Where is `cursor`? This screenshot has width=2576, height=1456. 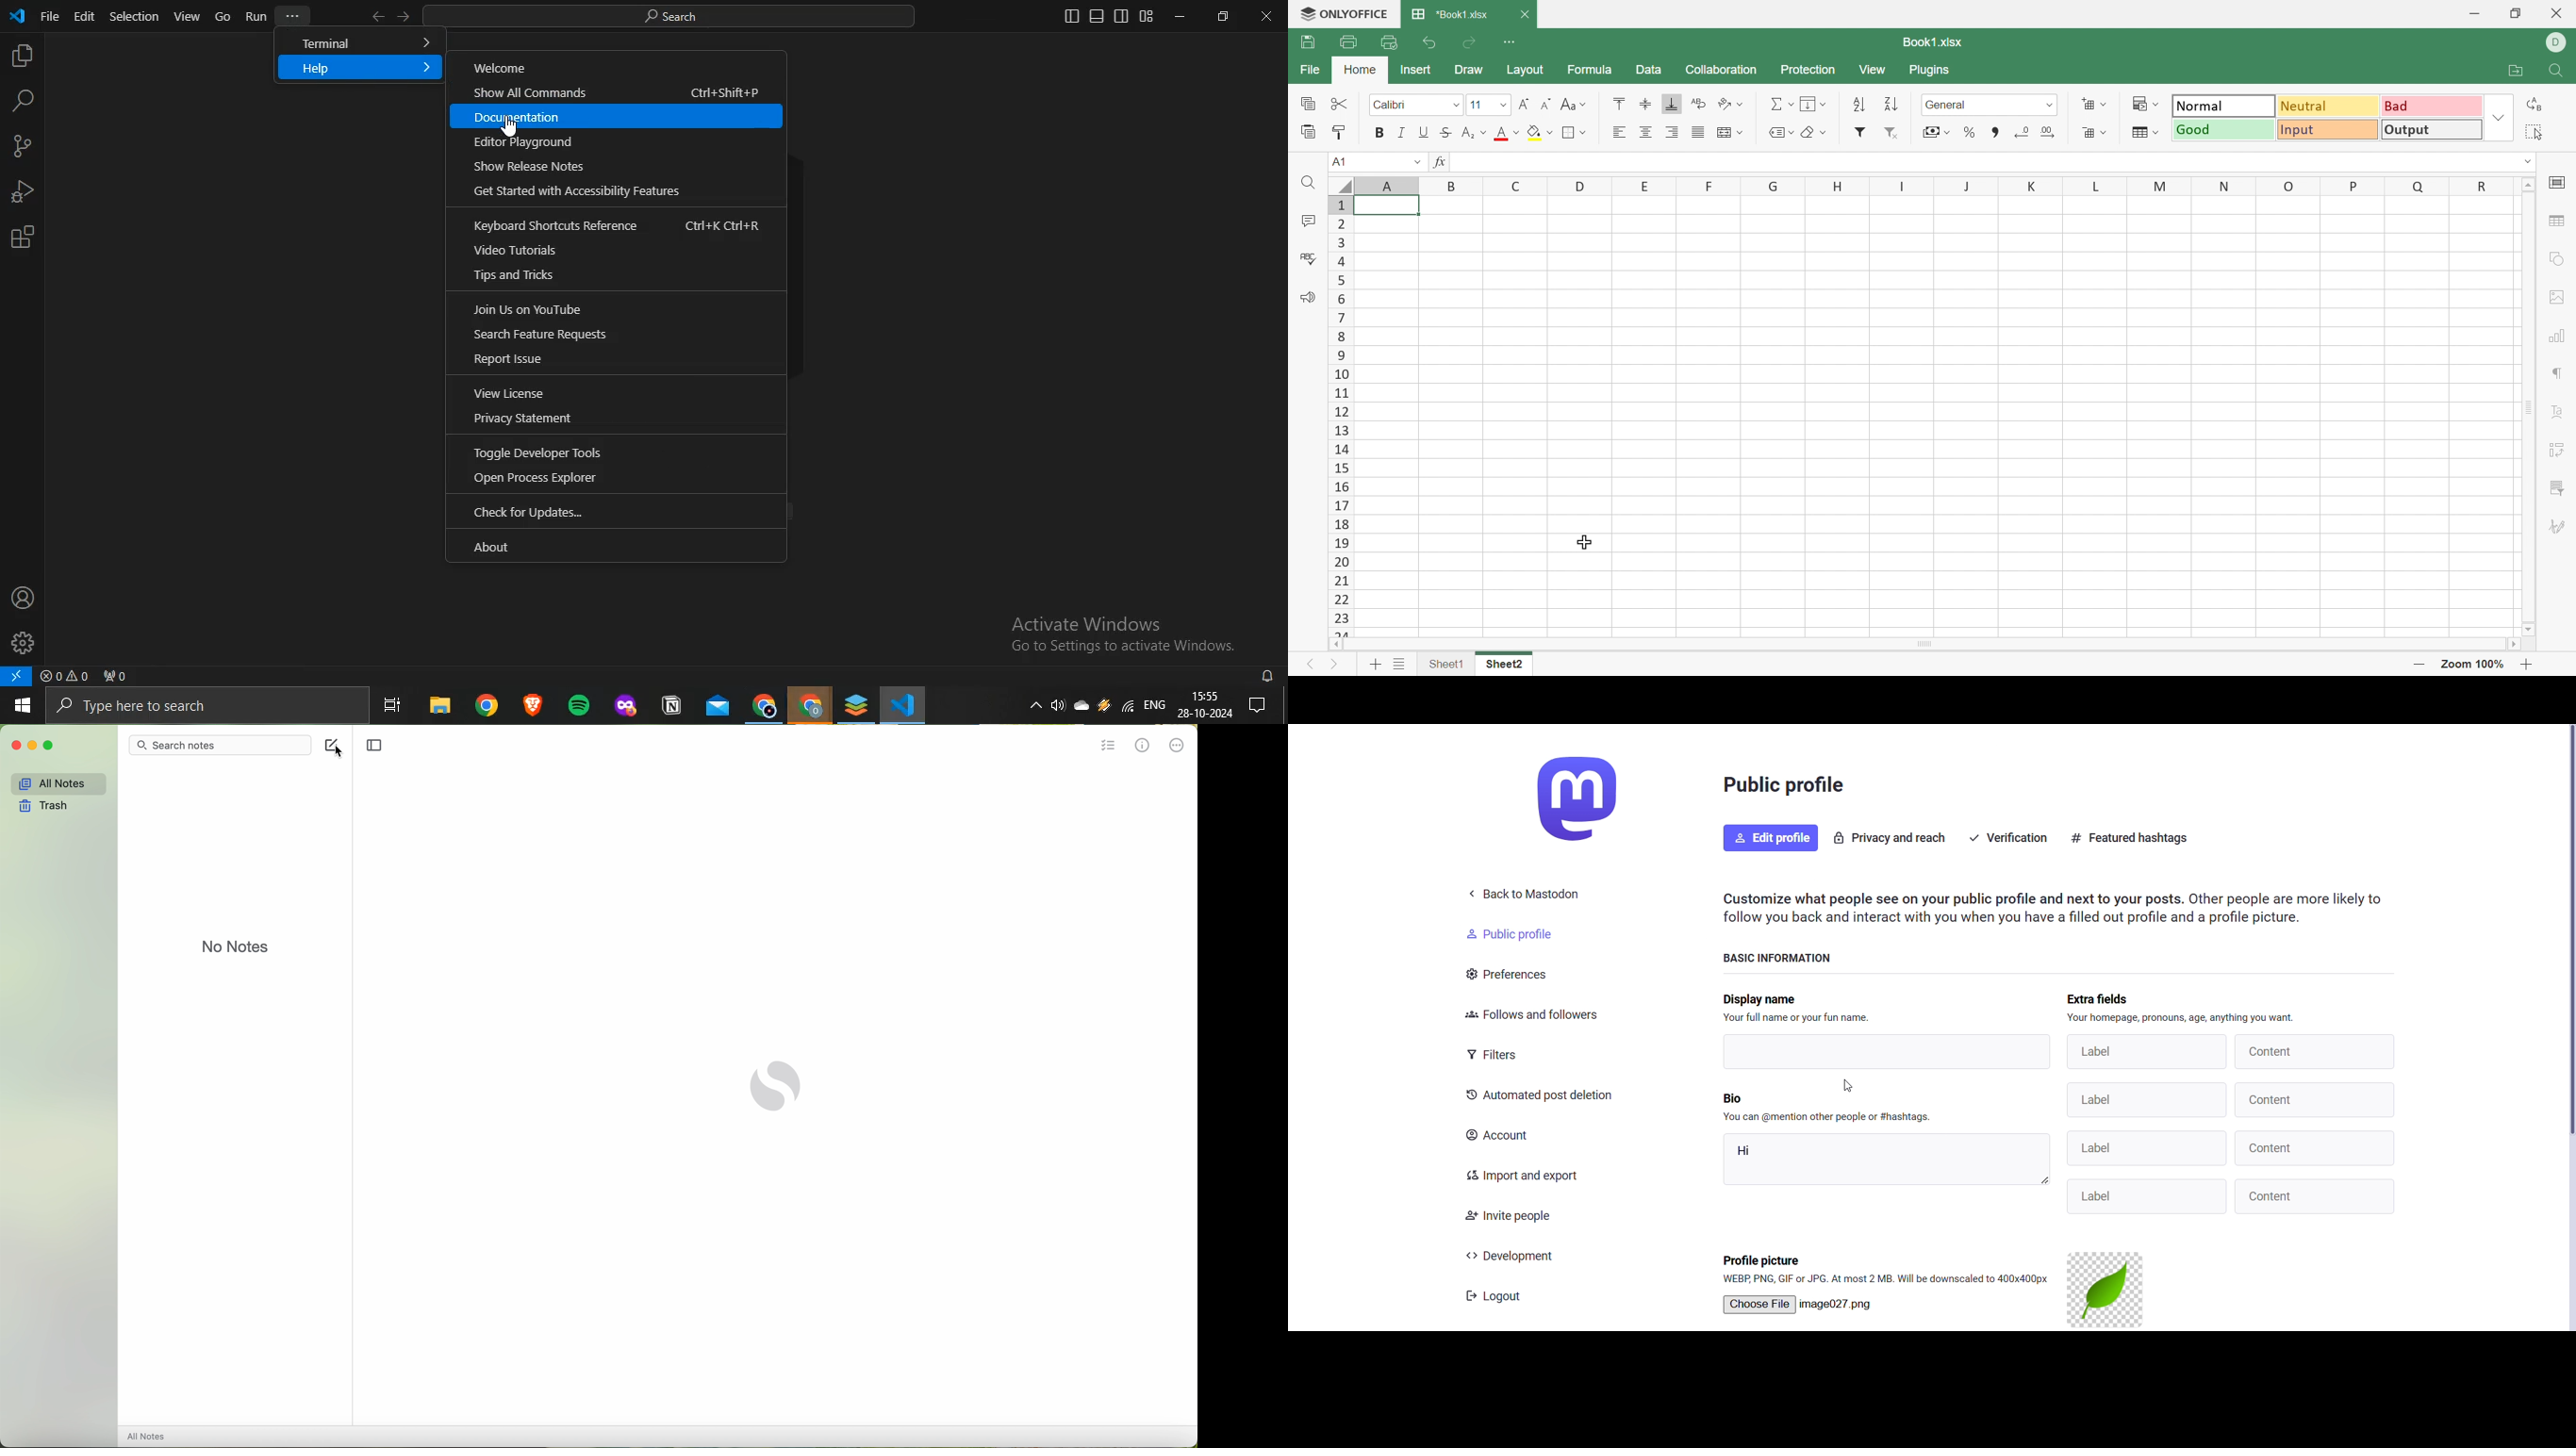 cursor is located at coordinates (341, 754).